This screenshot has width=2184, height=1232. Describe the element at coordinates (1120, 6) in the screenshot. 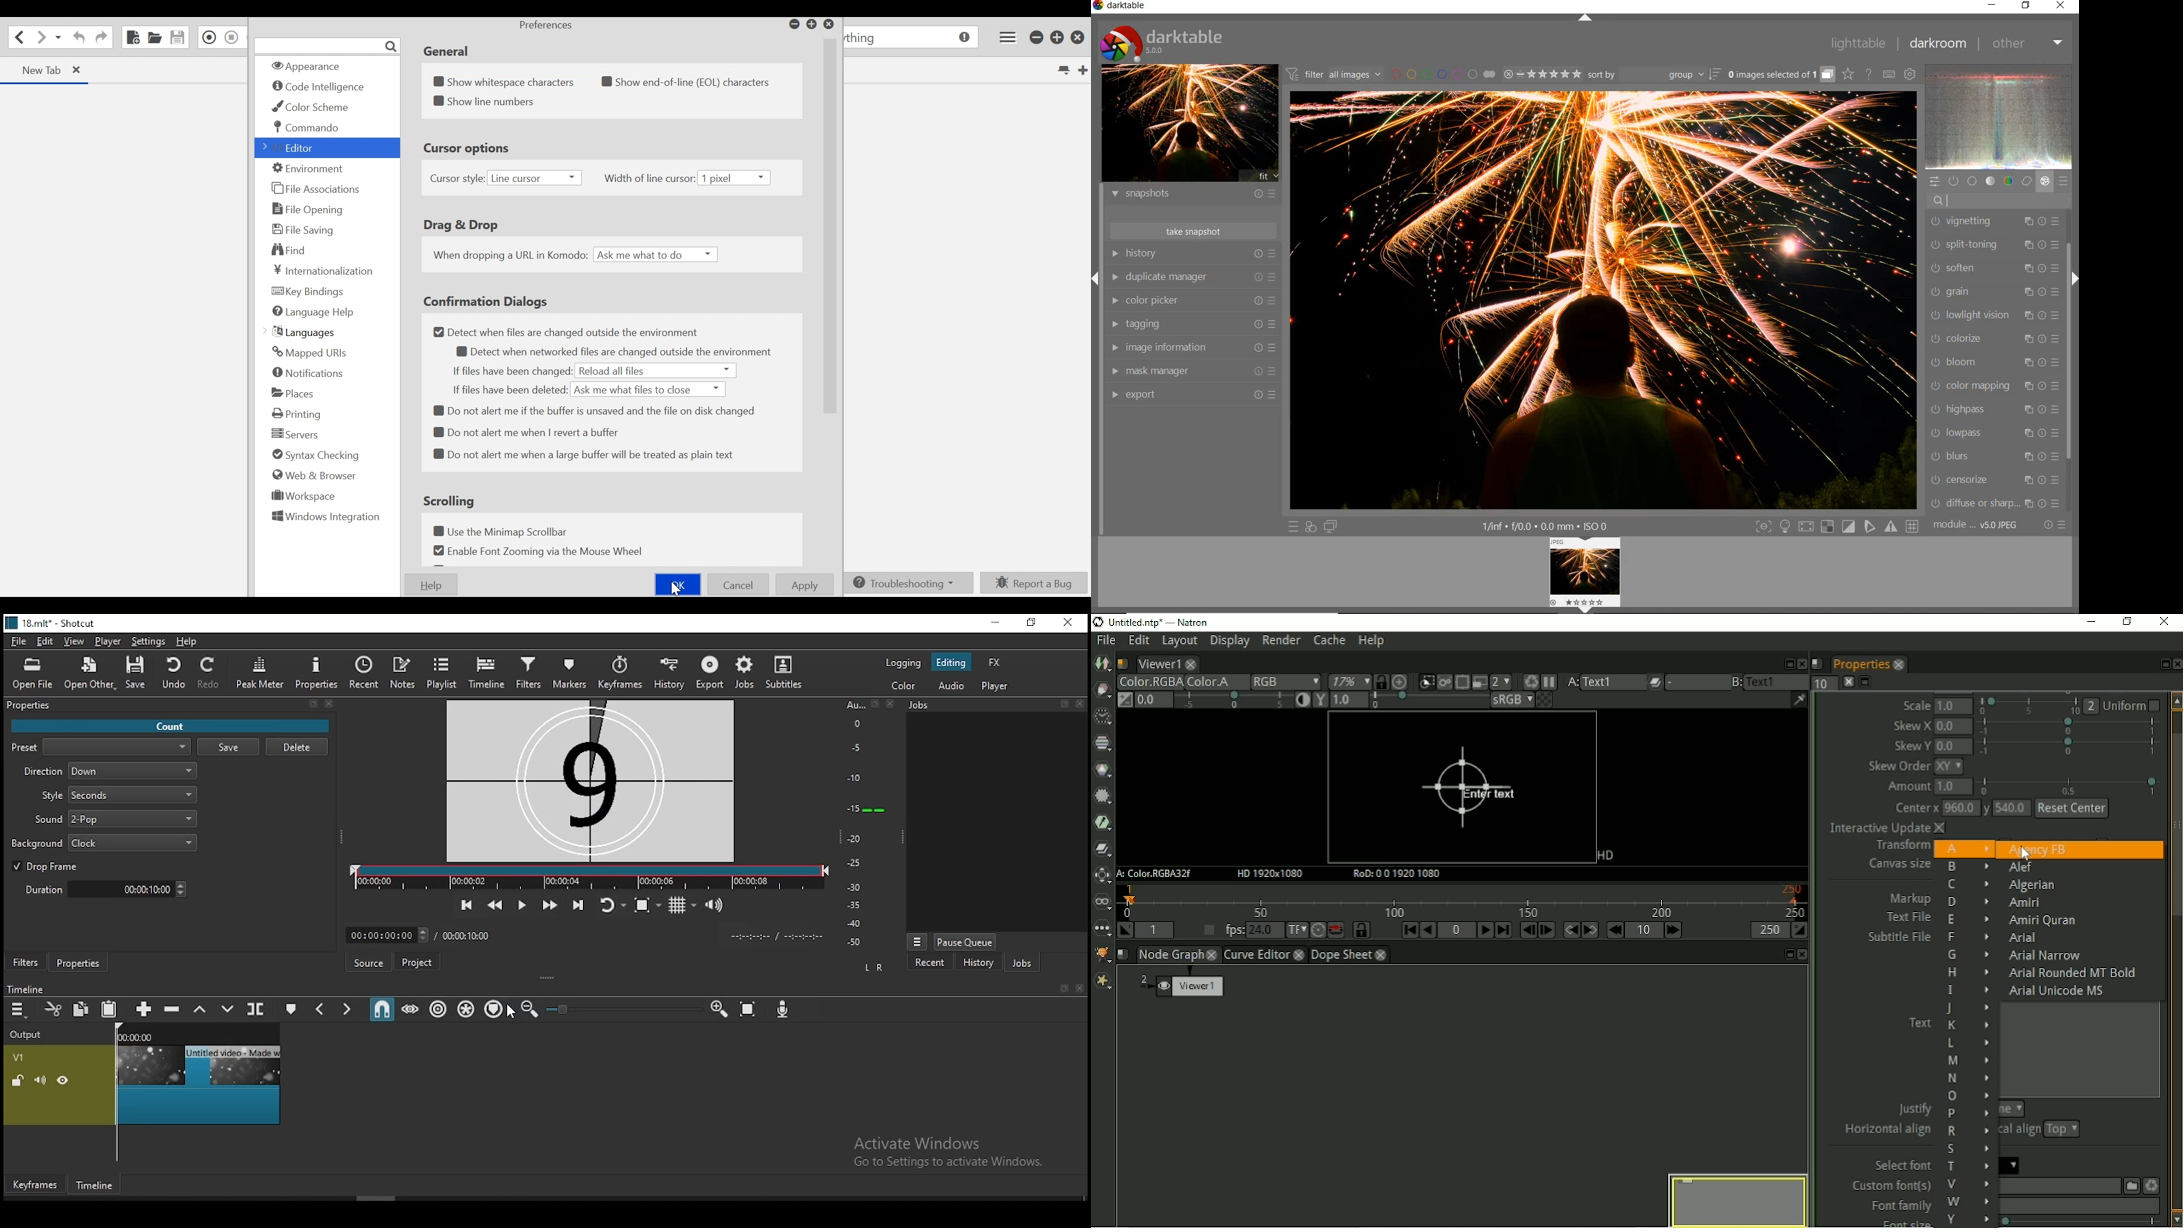

I see `Darktable` at that location.